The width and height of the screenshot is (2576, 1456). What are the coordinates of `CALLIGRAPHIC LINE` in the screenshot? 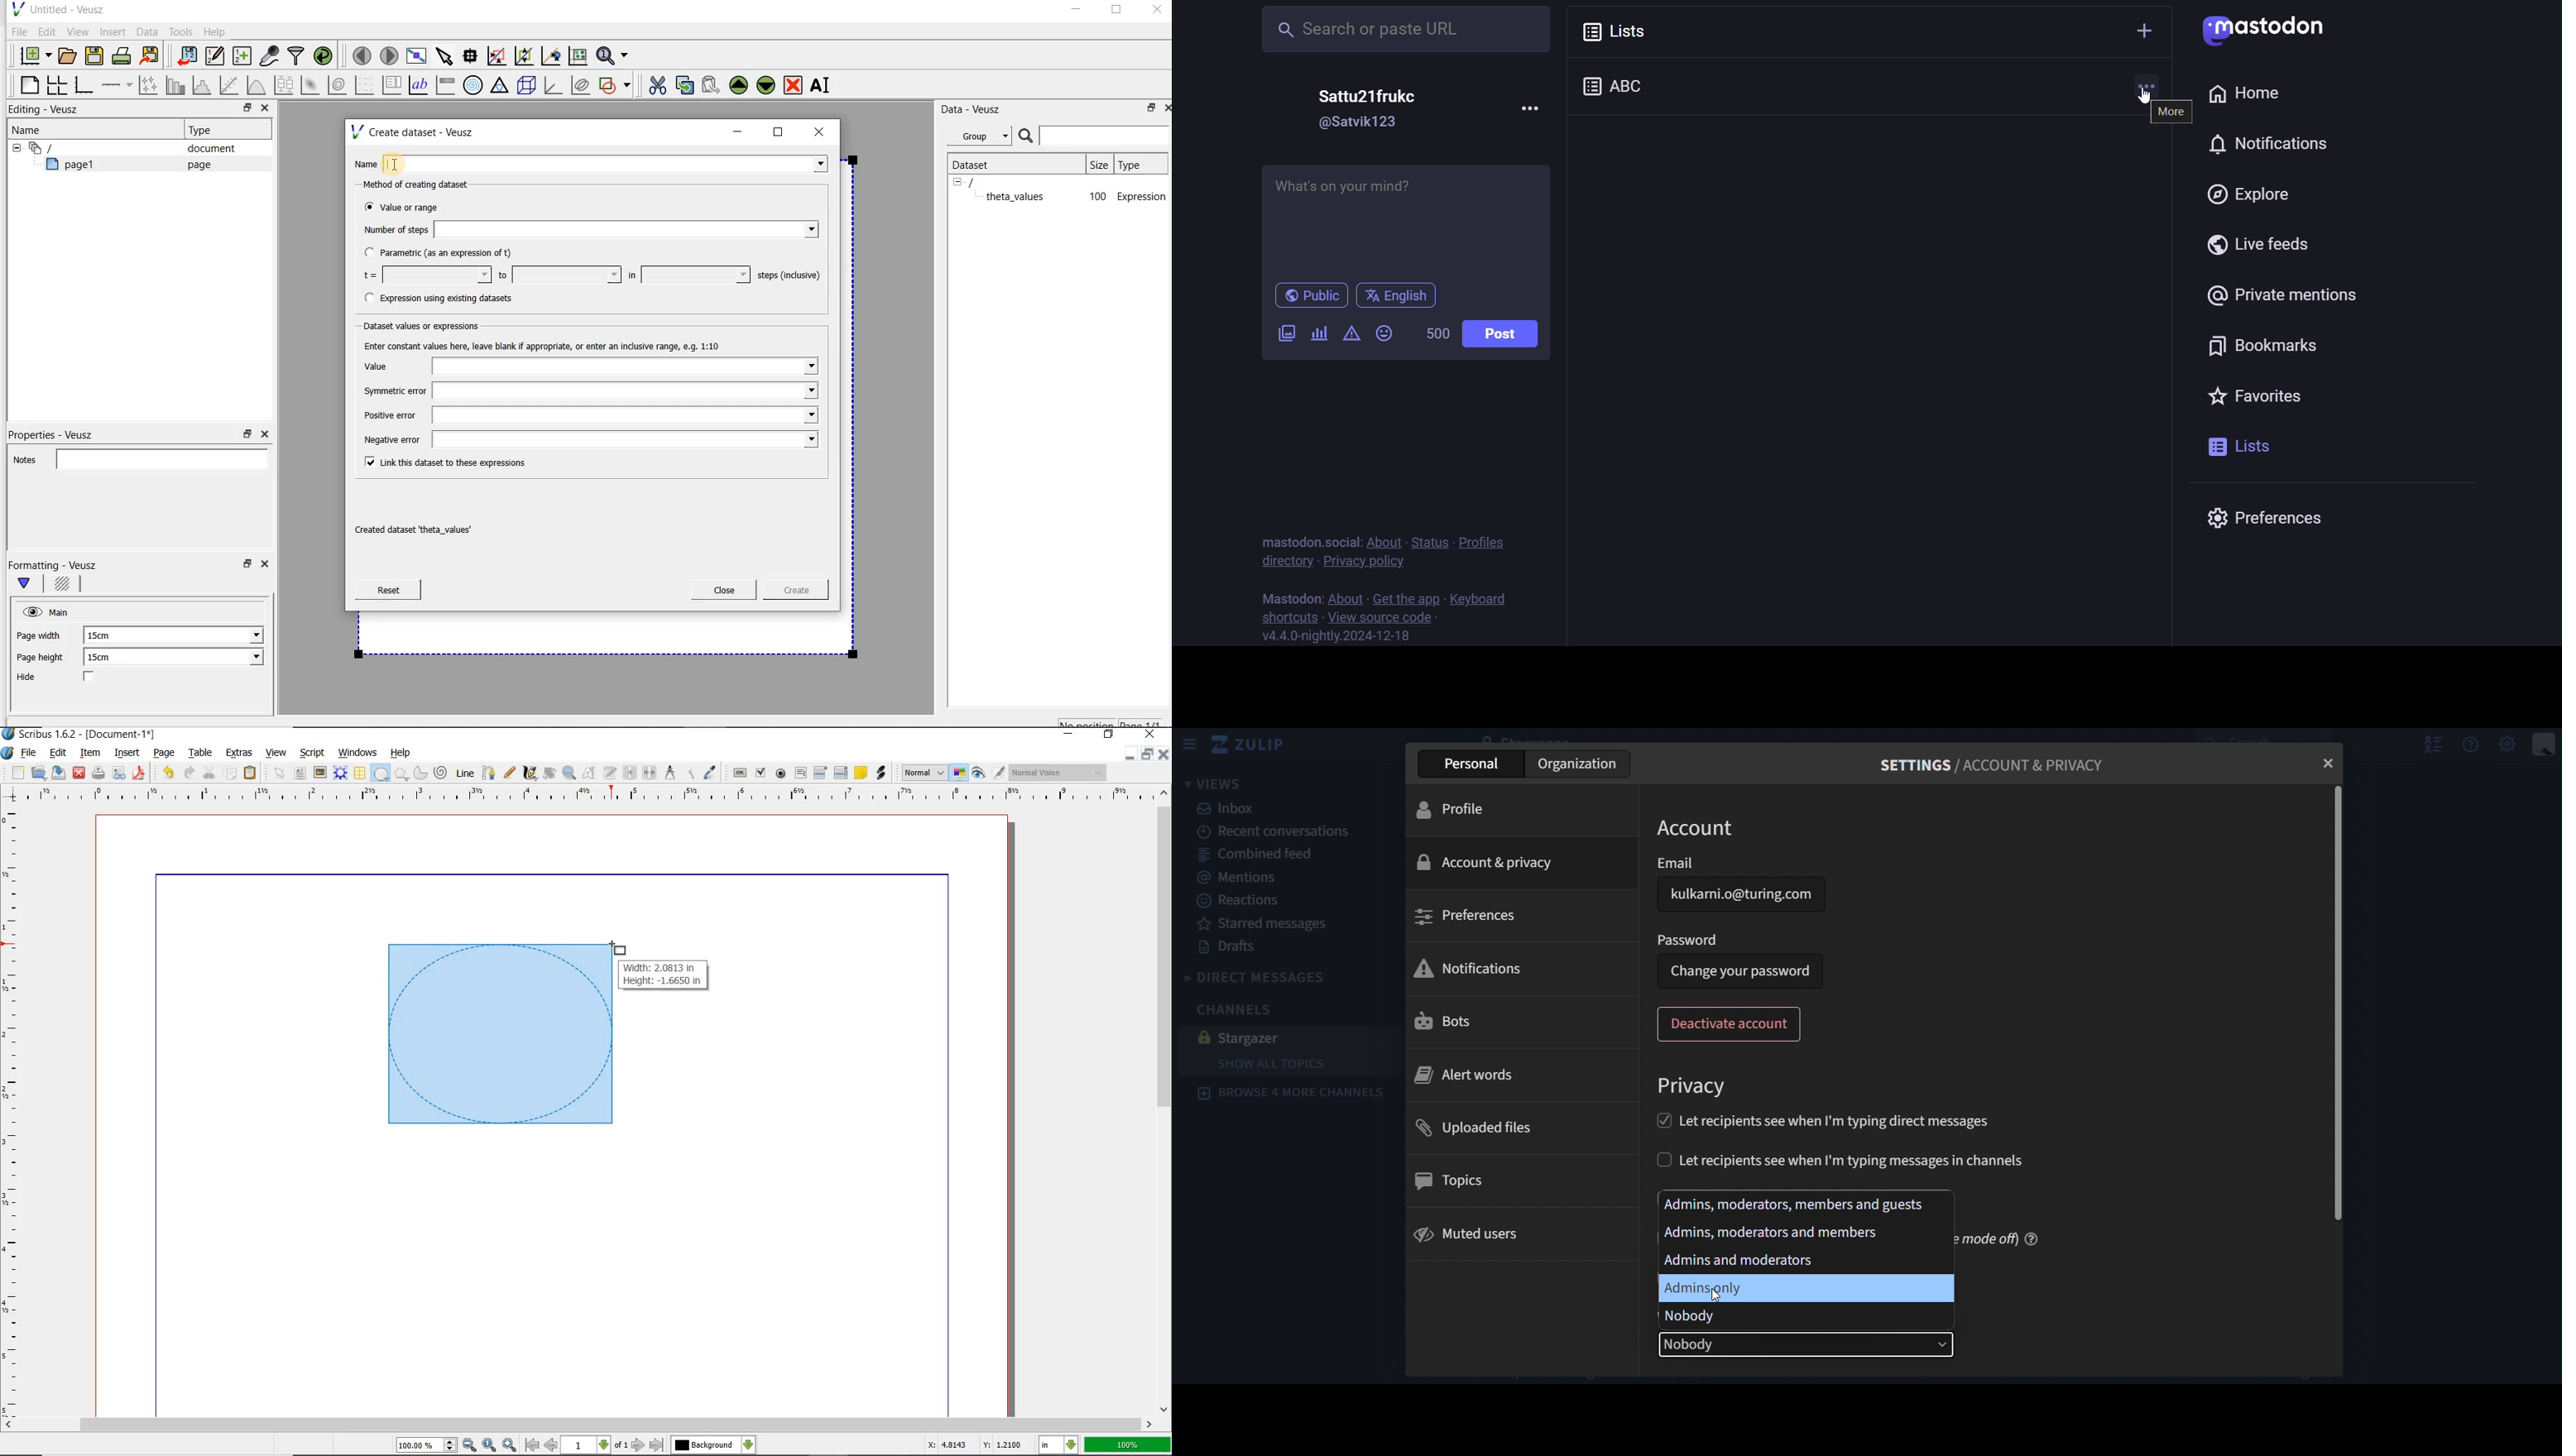 It's located at (529, 773).